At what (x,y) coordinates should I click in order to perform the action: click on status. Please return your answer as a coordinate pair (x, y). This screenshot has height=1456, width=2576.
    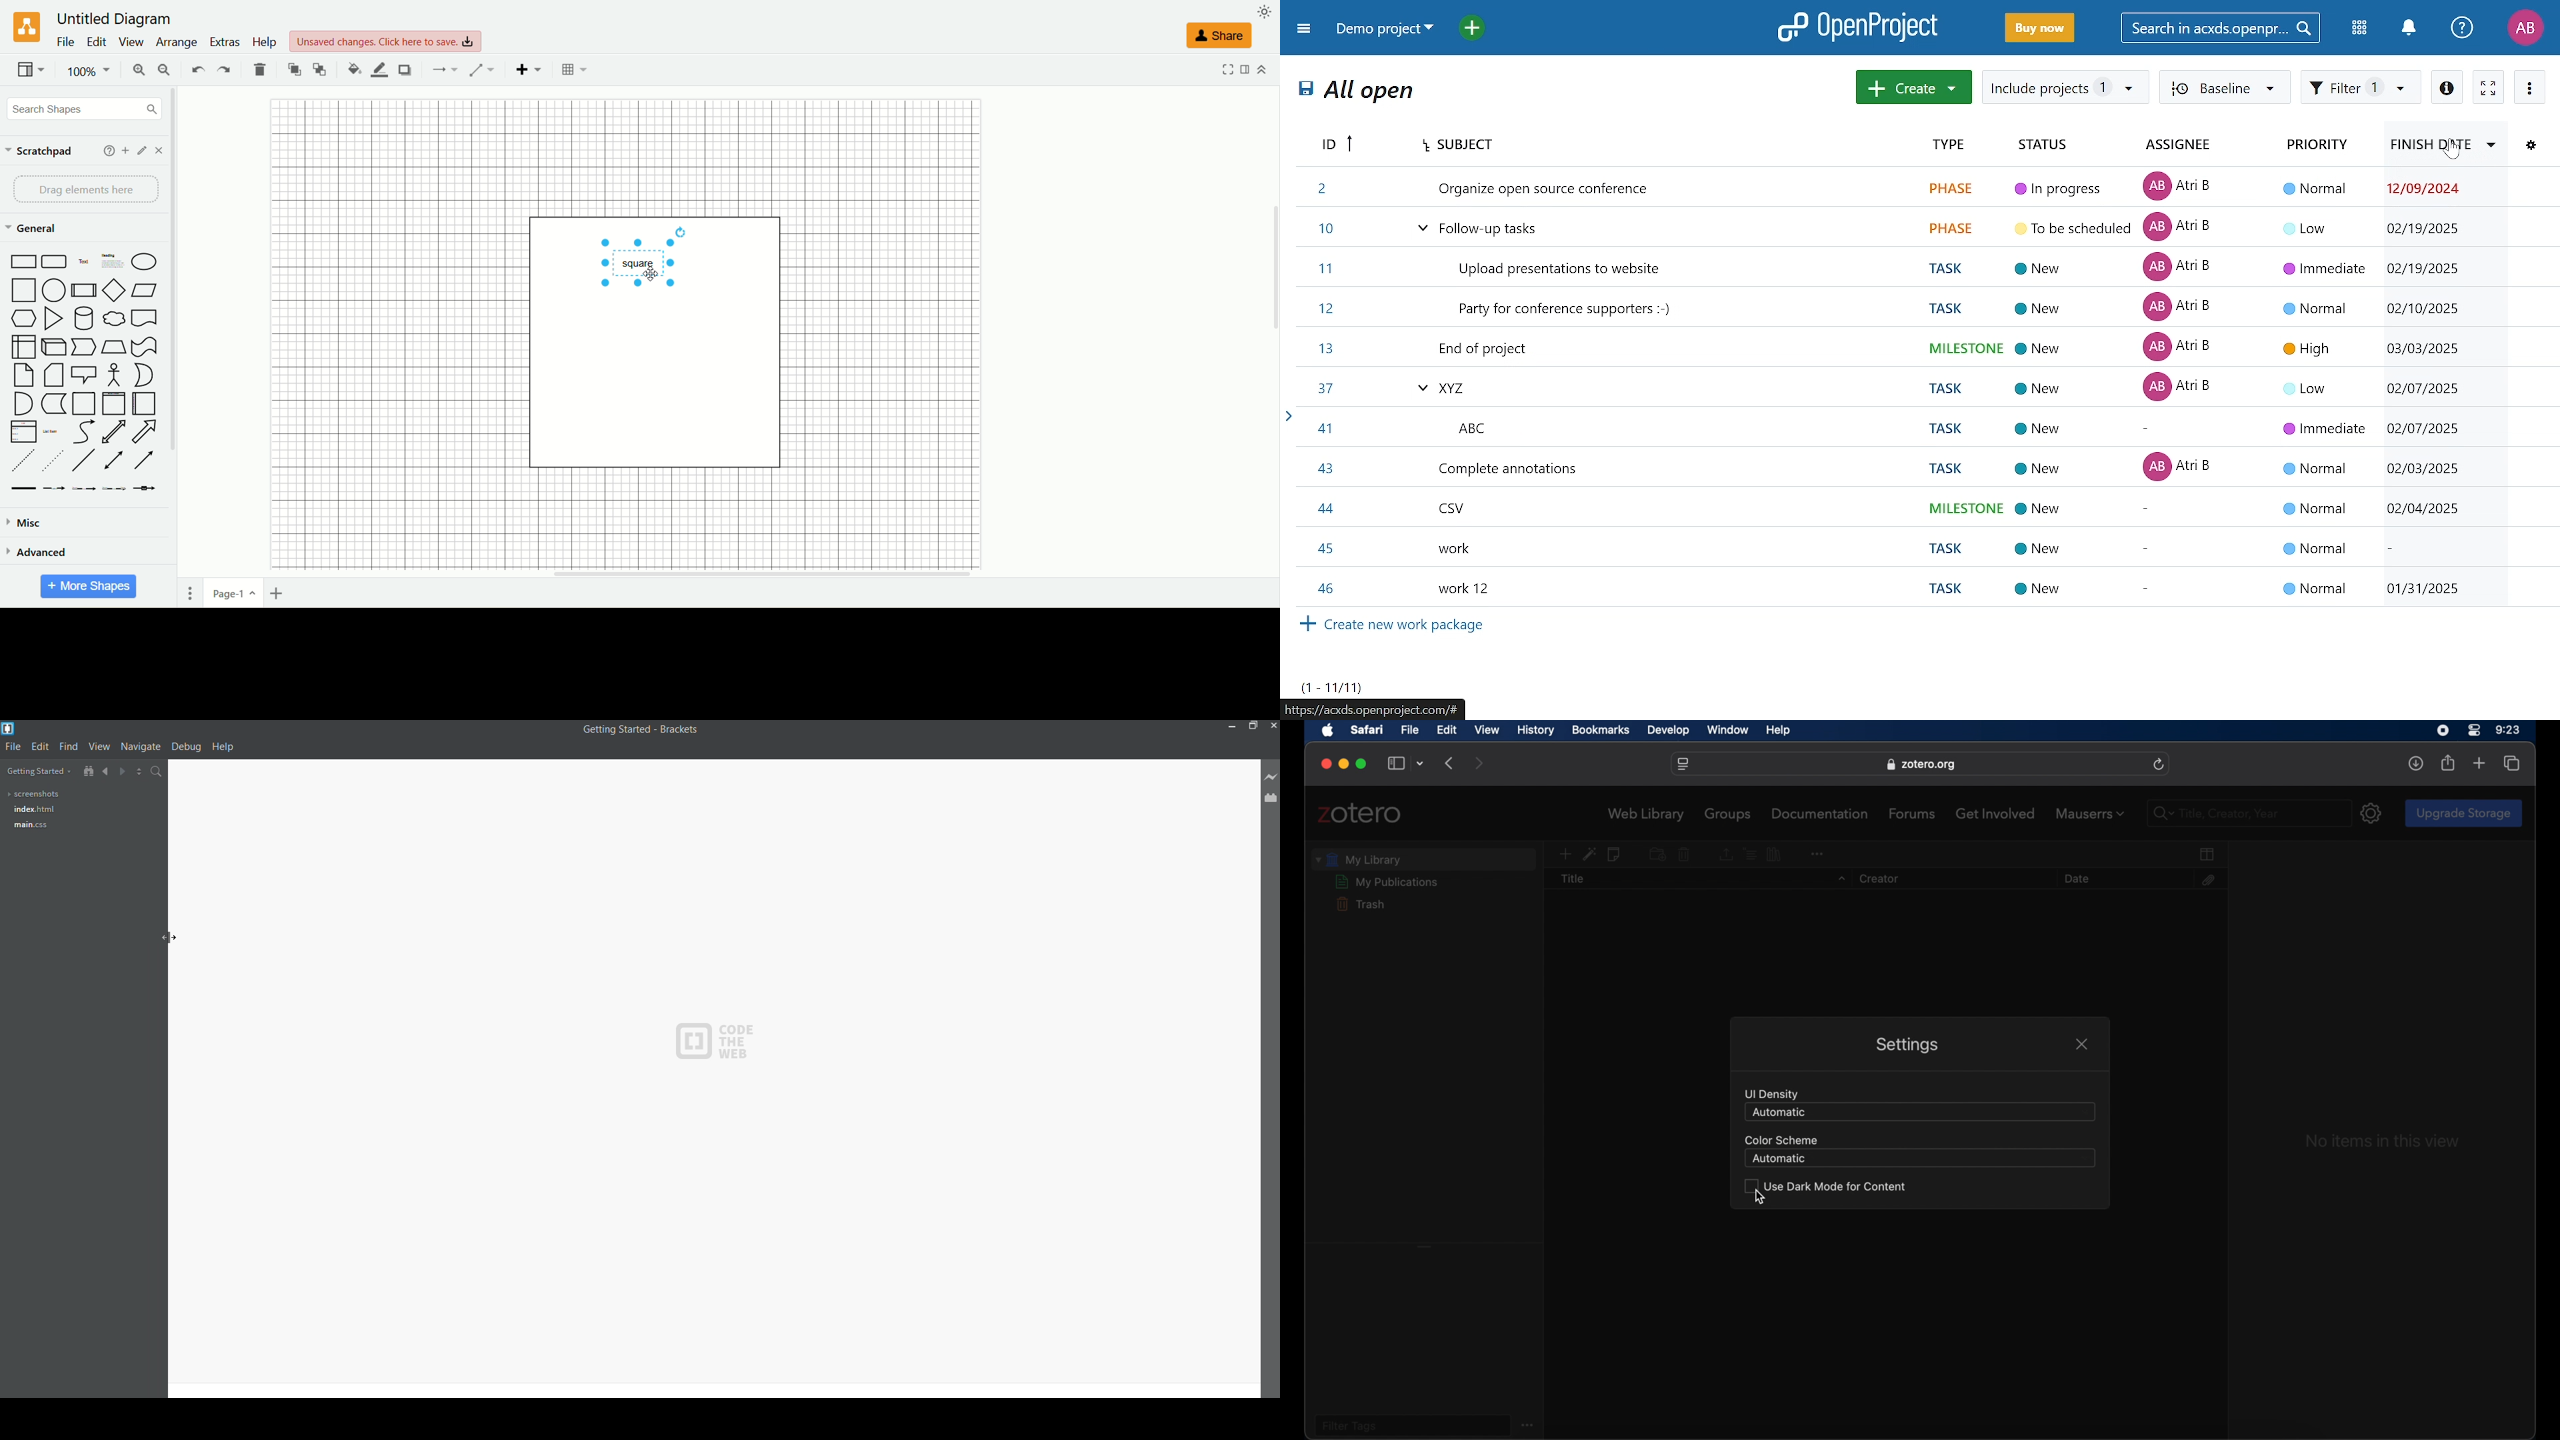
    Looking at the image, I should click on (2066, 147).